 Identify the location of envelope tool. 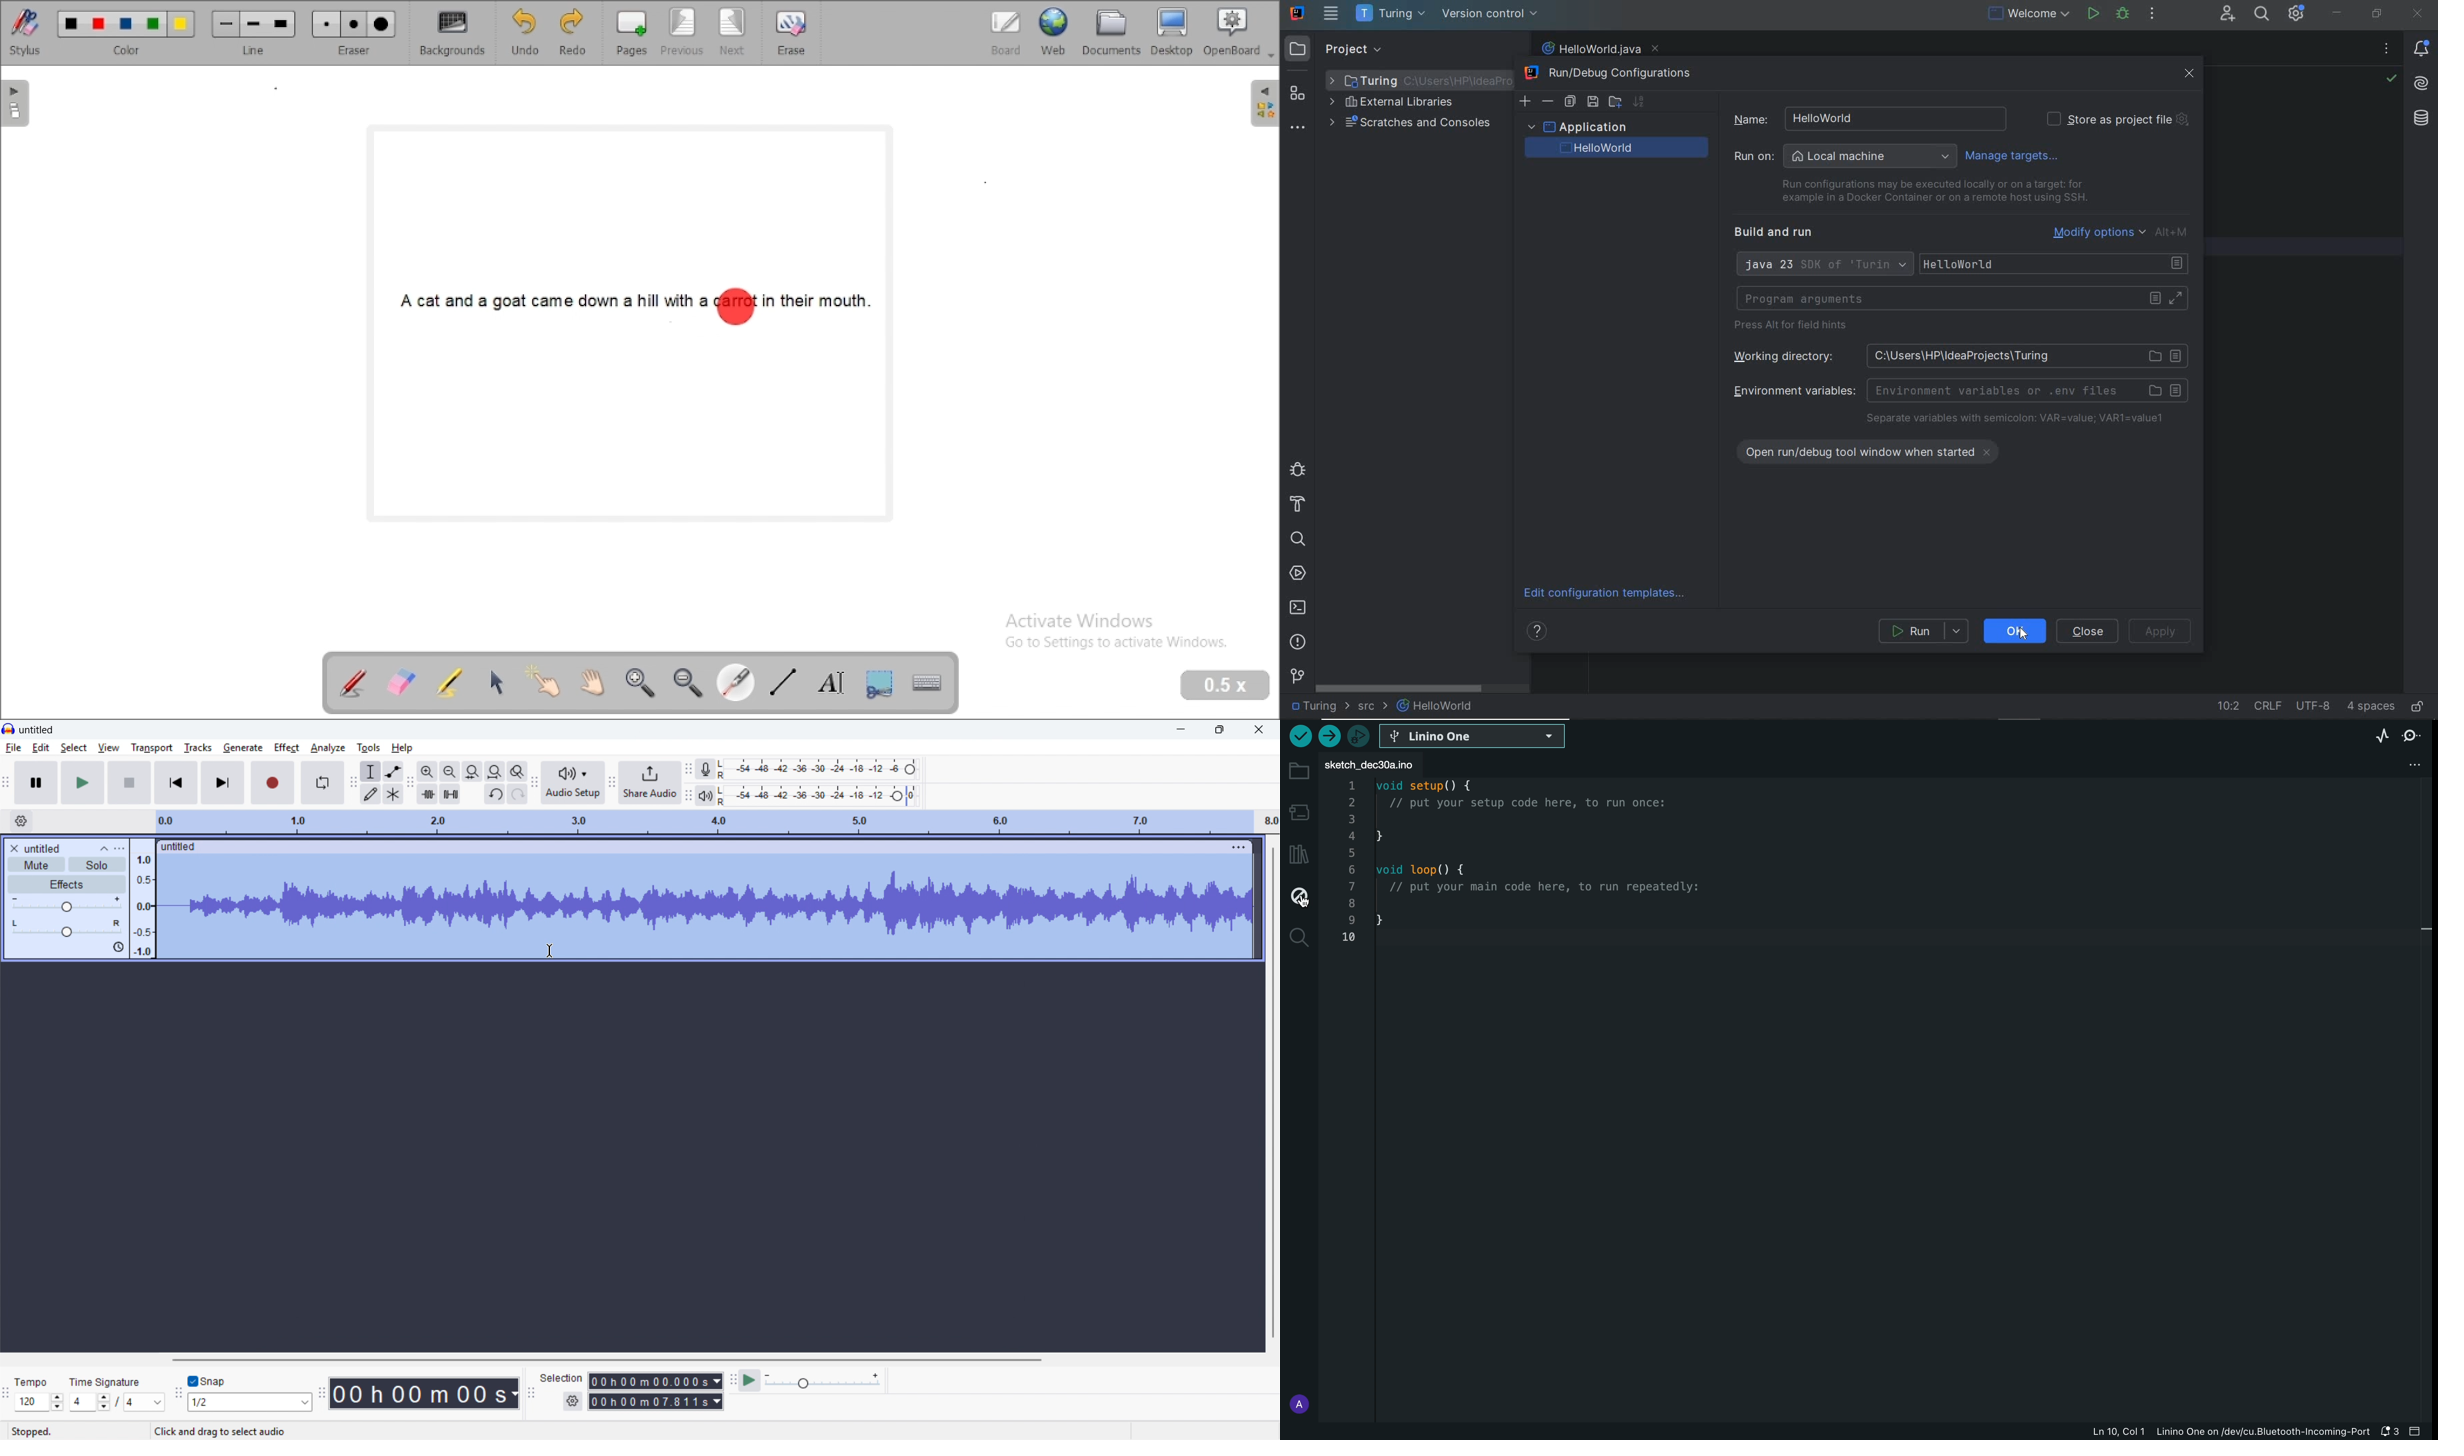
(393, 771).